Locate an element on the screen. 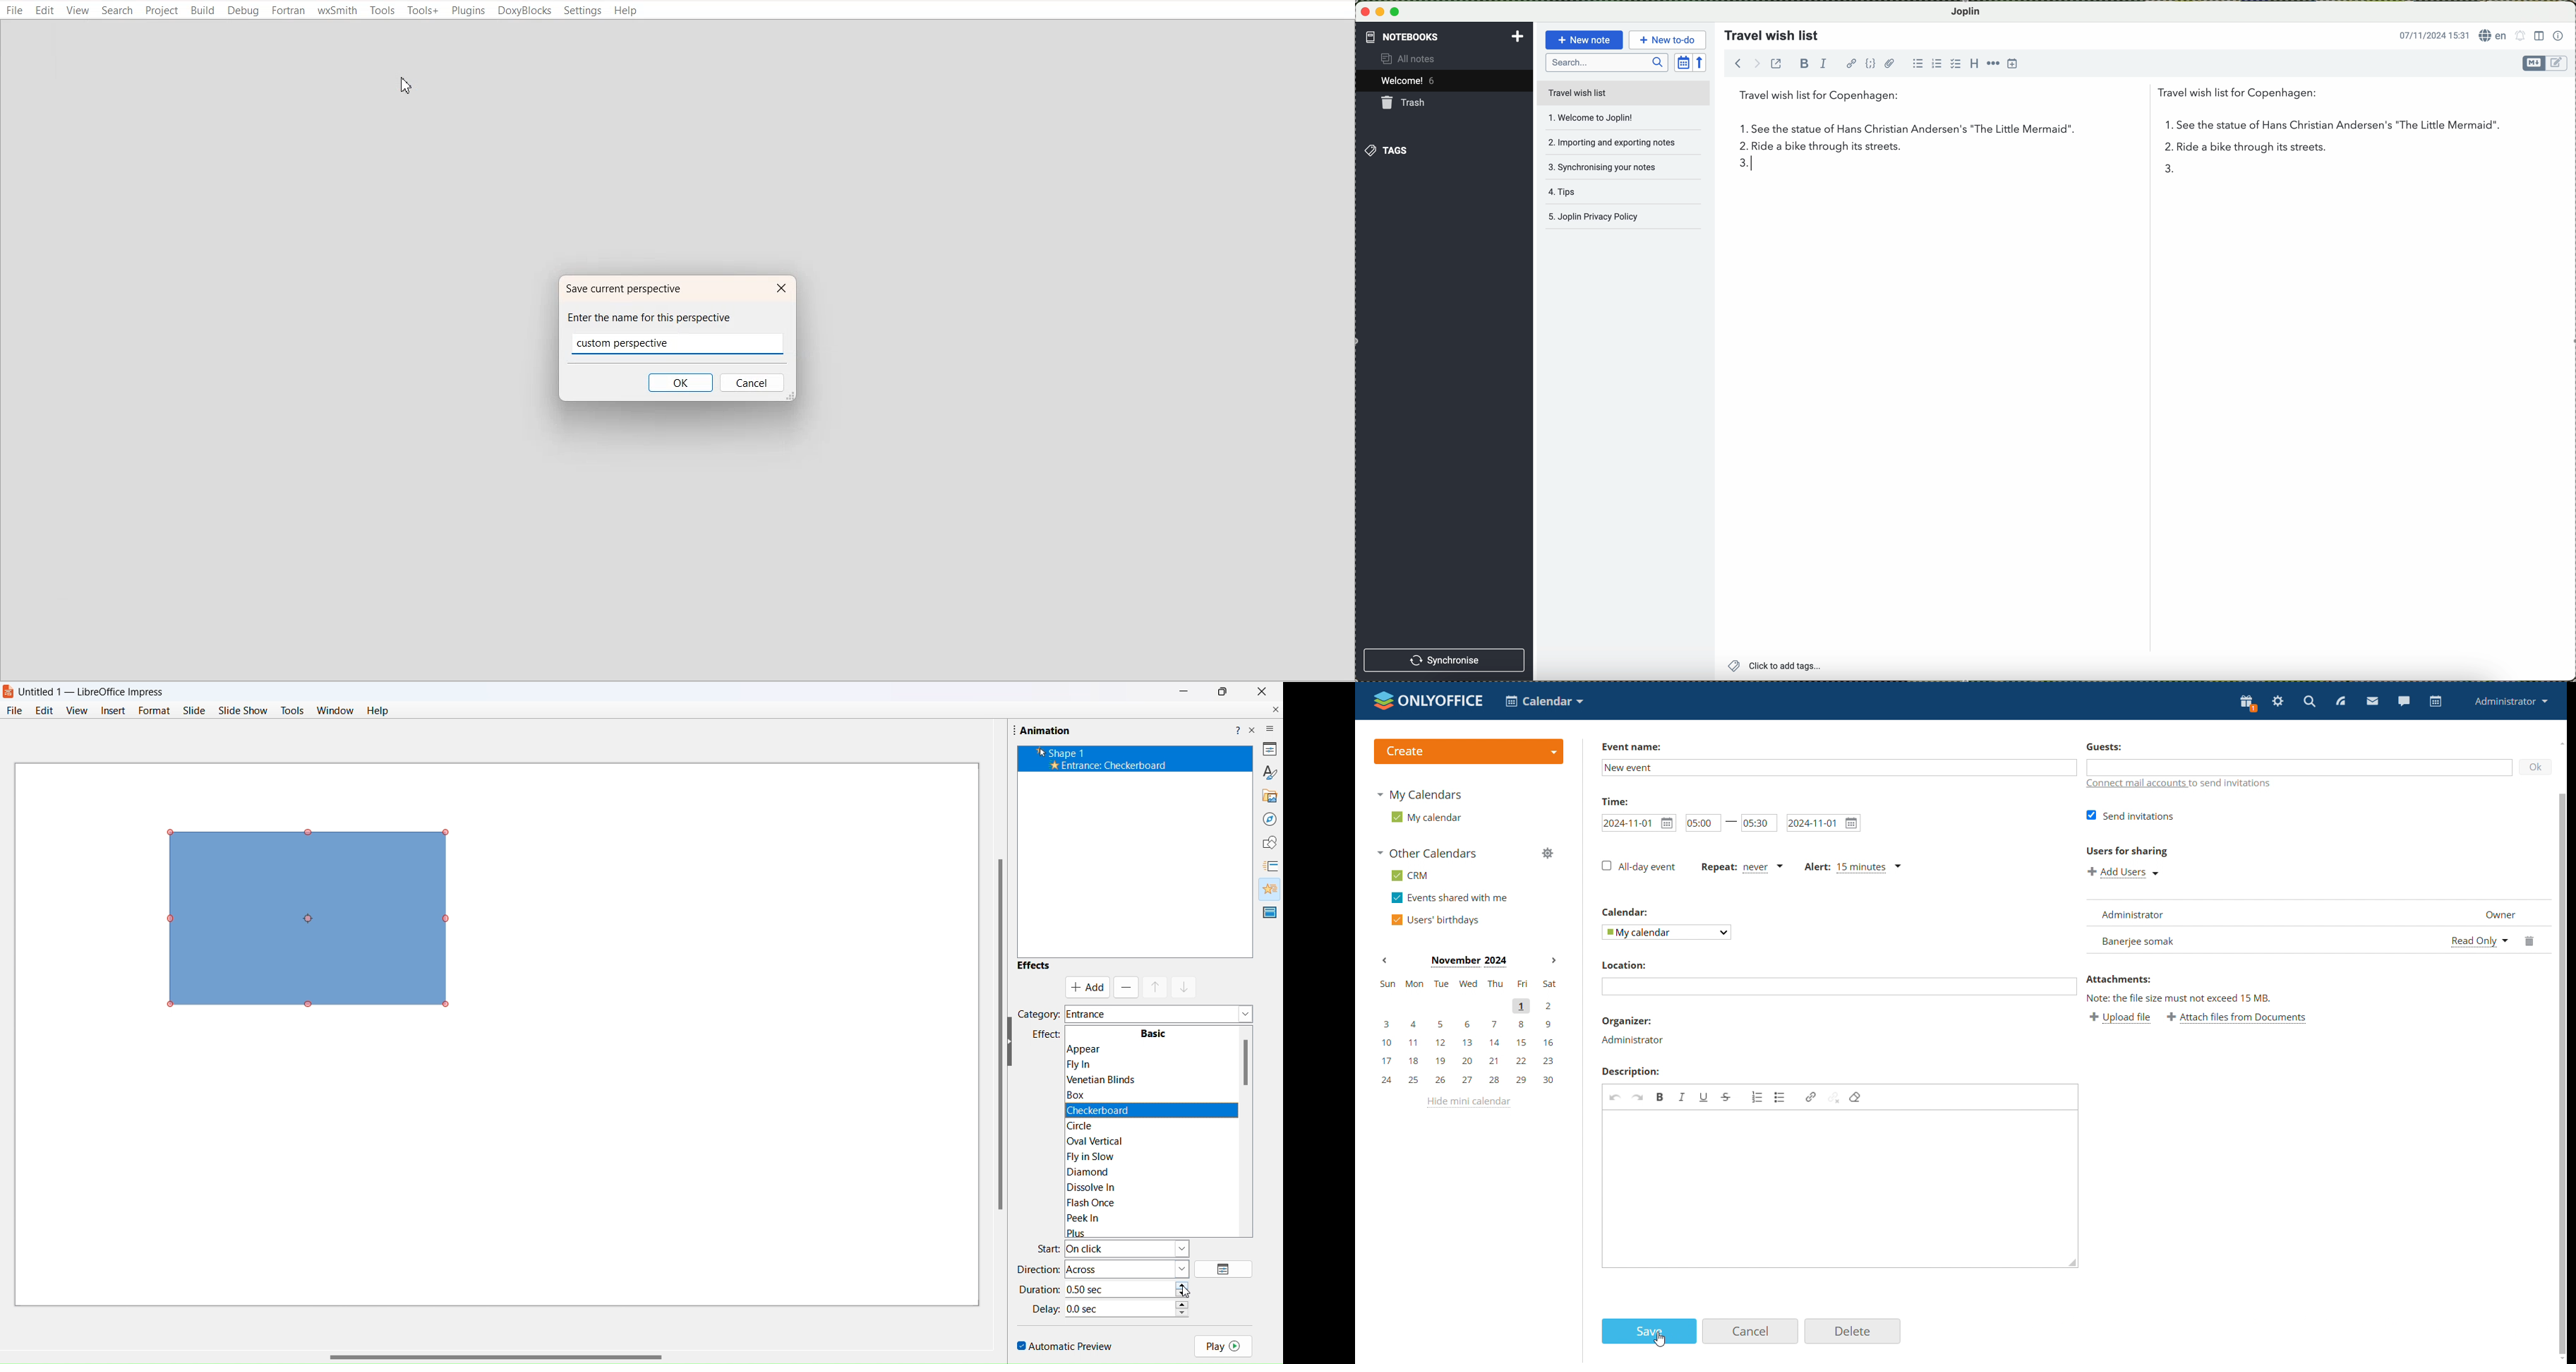 The height and width of the screenshot is (1372, 2576). toggle sort order field is located at coordinates (1682, 62).